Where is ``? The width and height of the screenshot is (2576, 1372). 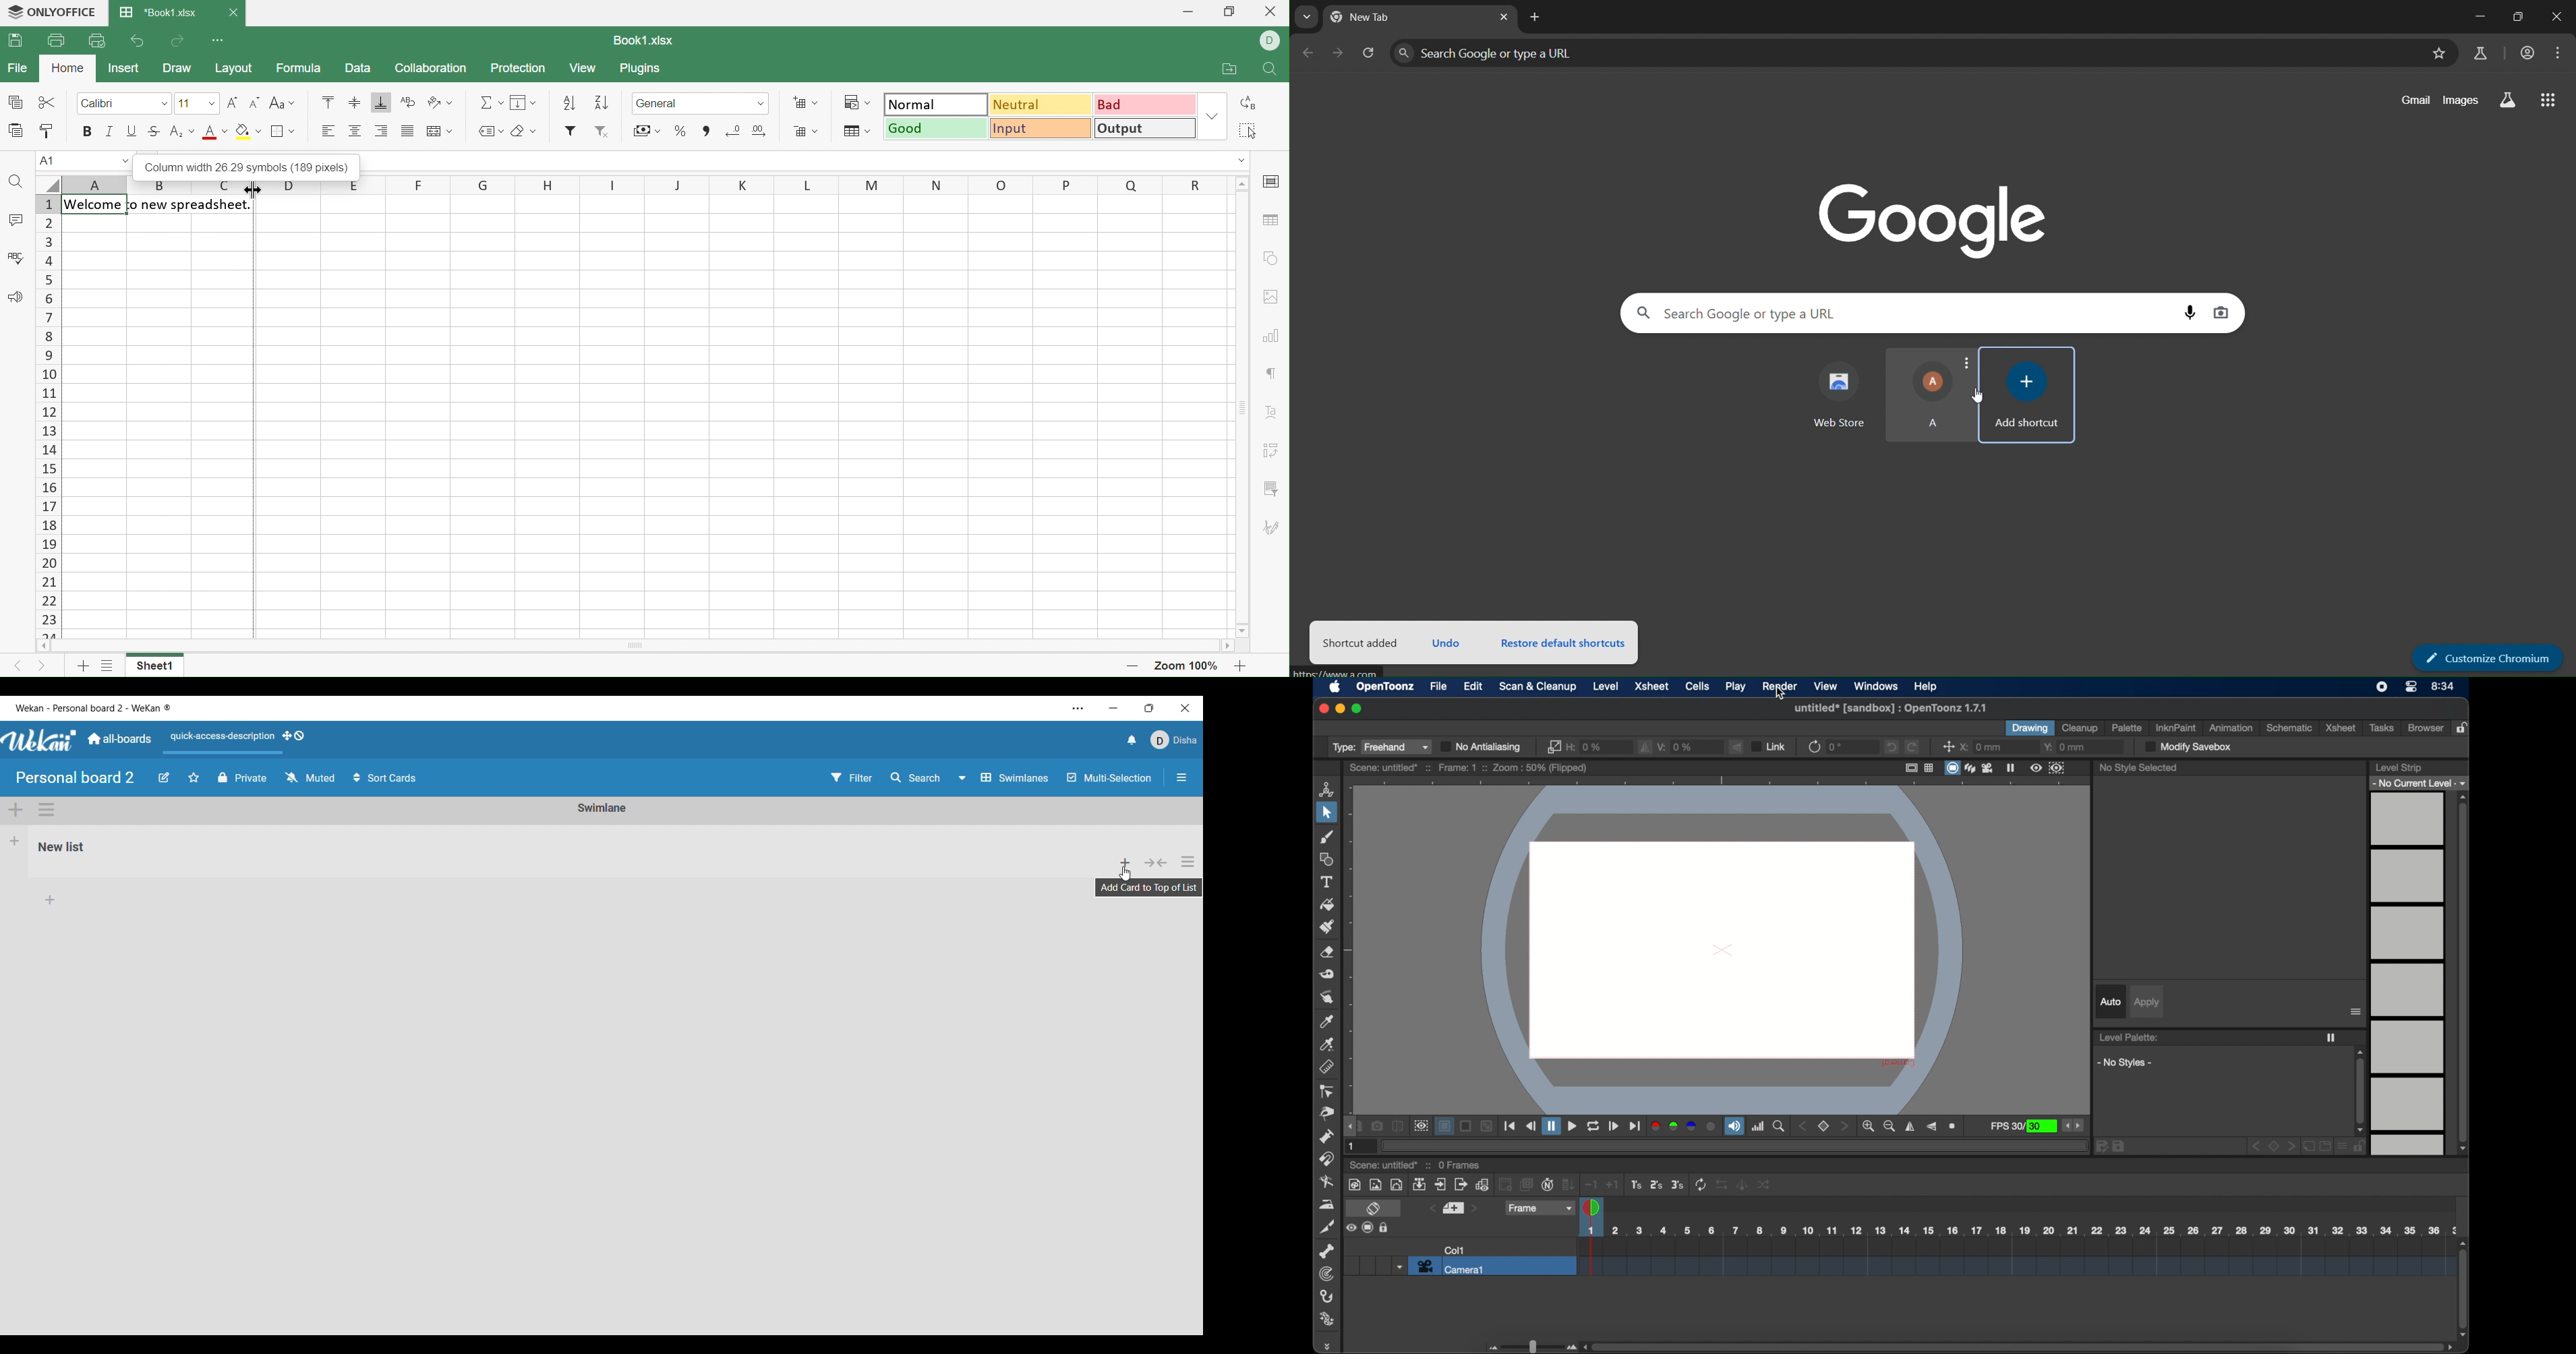  is located at coordinates (2275, 1147).